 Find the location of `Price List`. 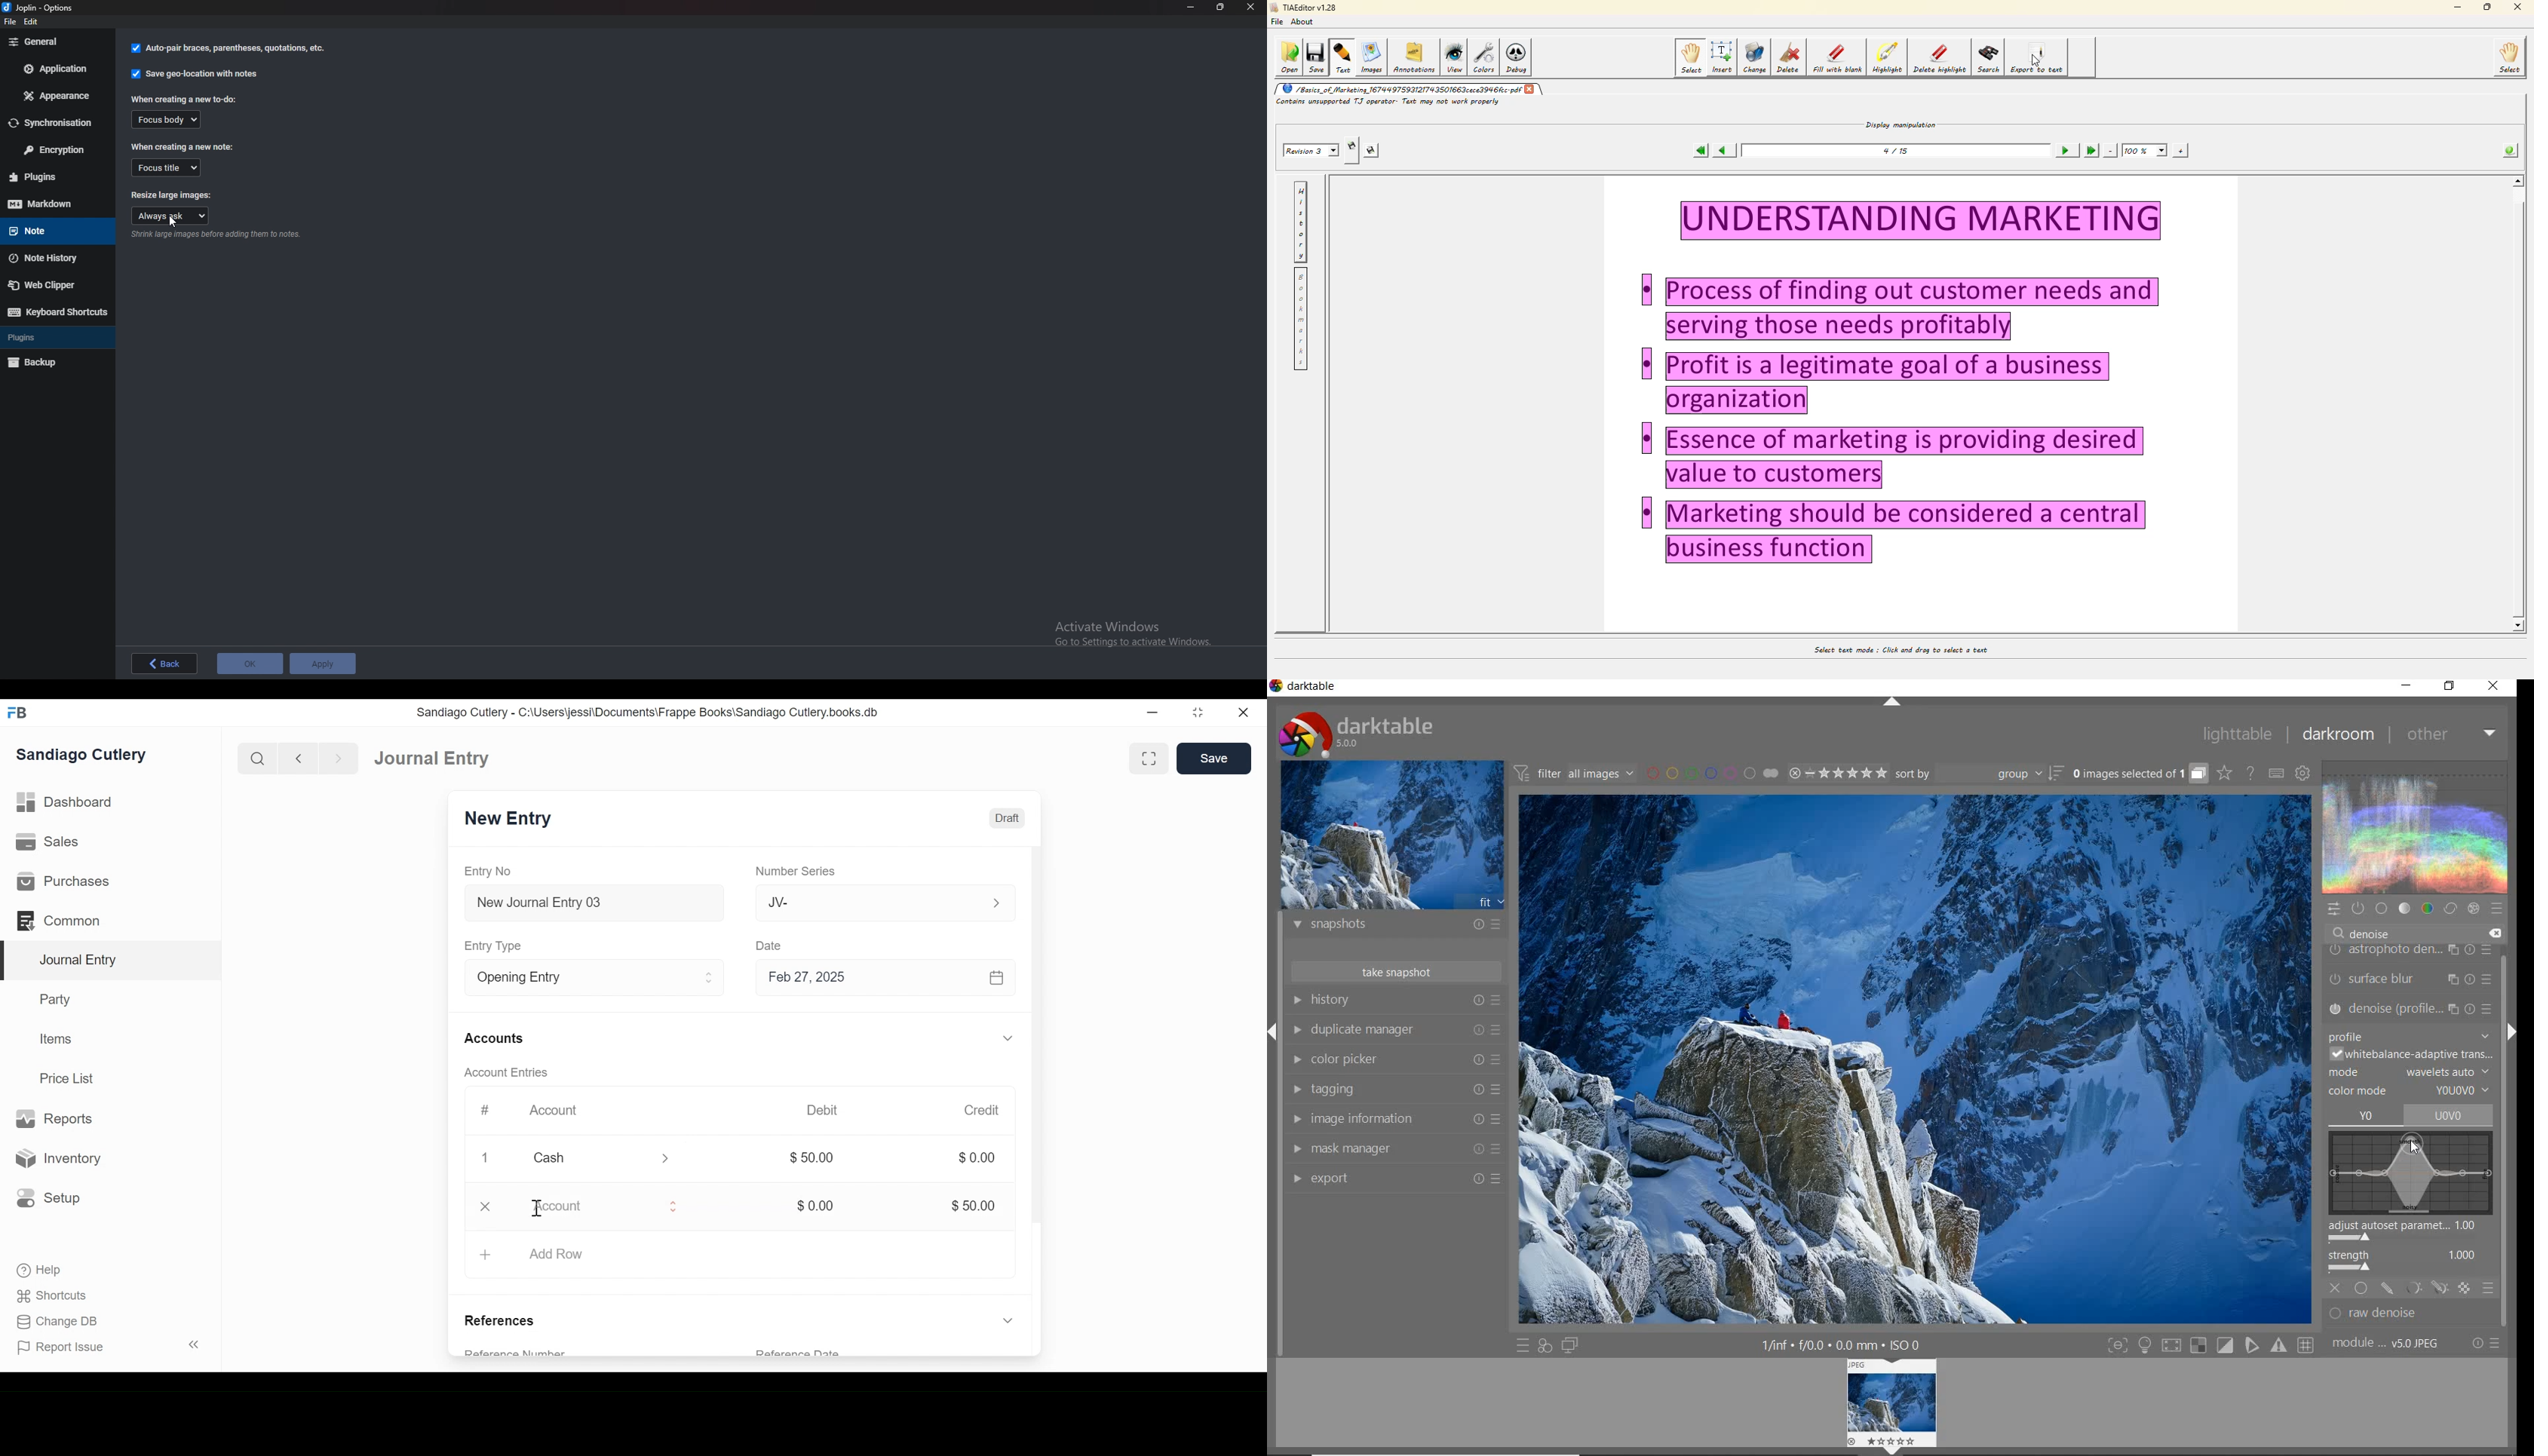

Price List is located at coordinates (69, 1078).